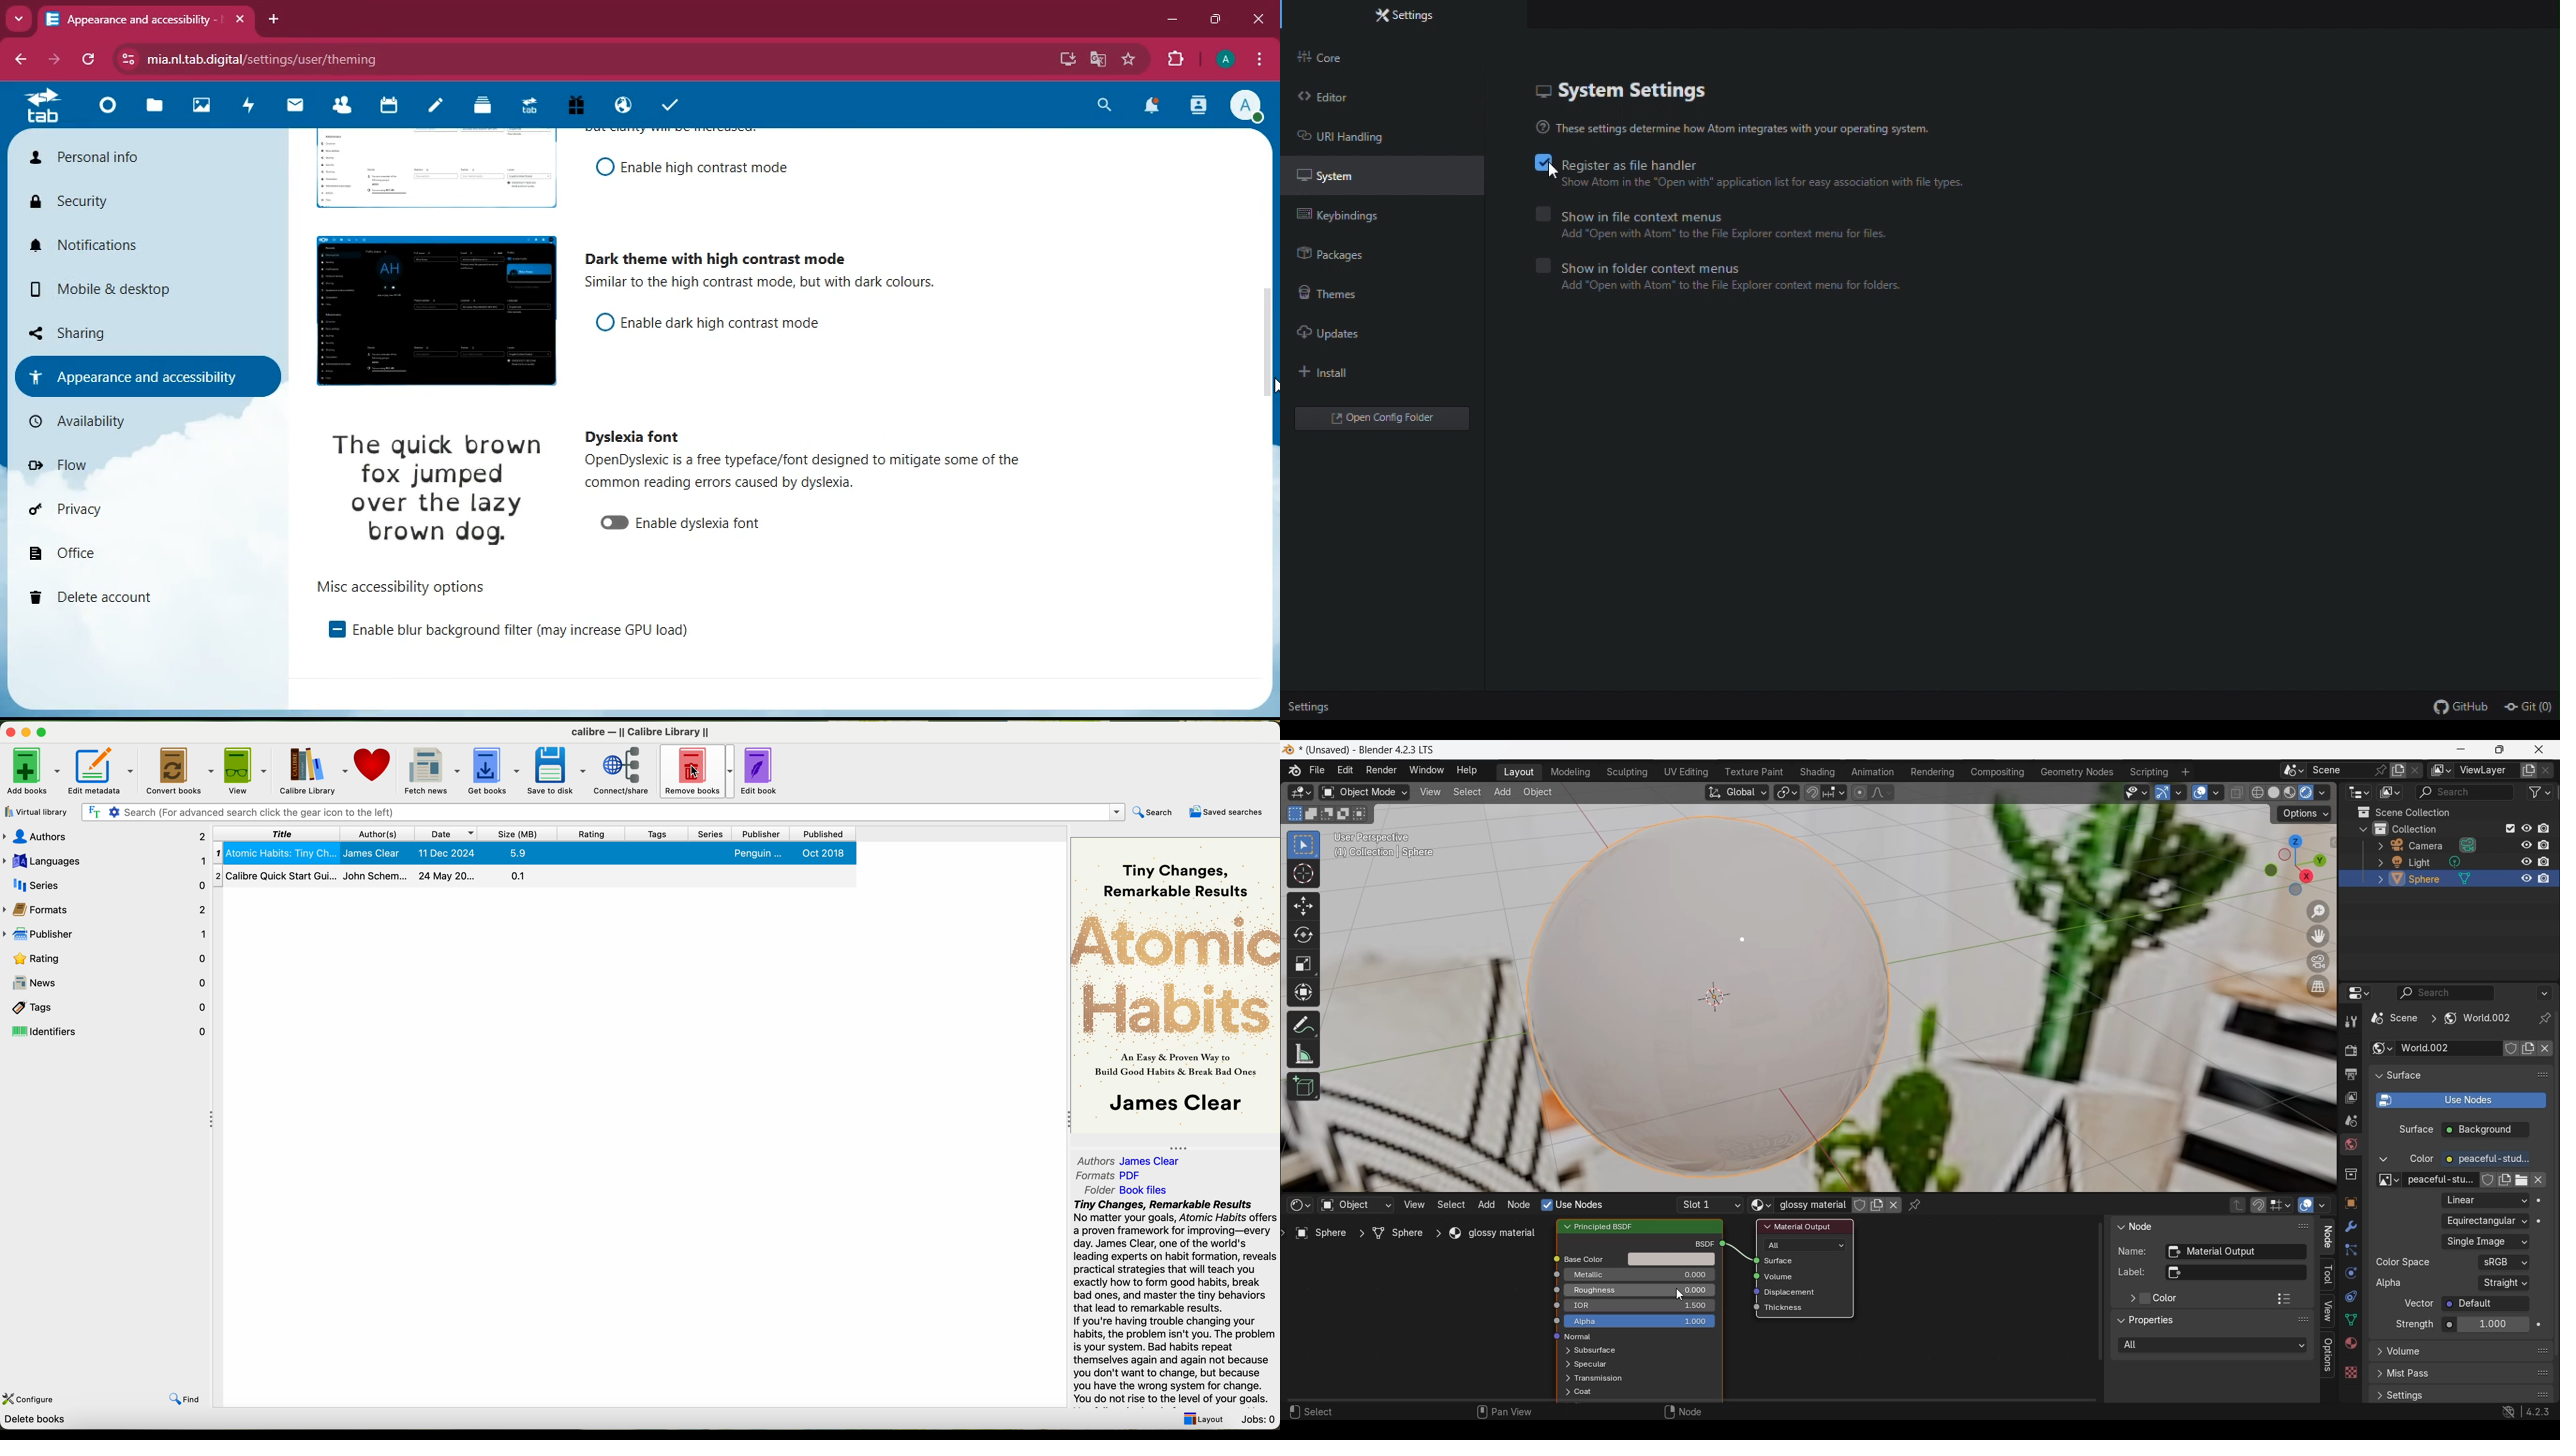 This screenshot has width=2576, height=1456. What do you see at coordinates (119, 422) in the screenshot?
I see `availability` at bounding box center [119, 422].